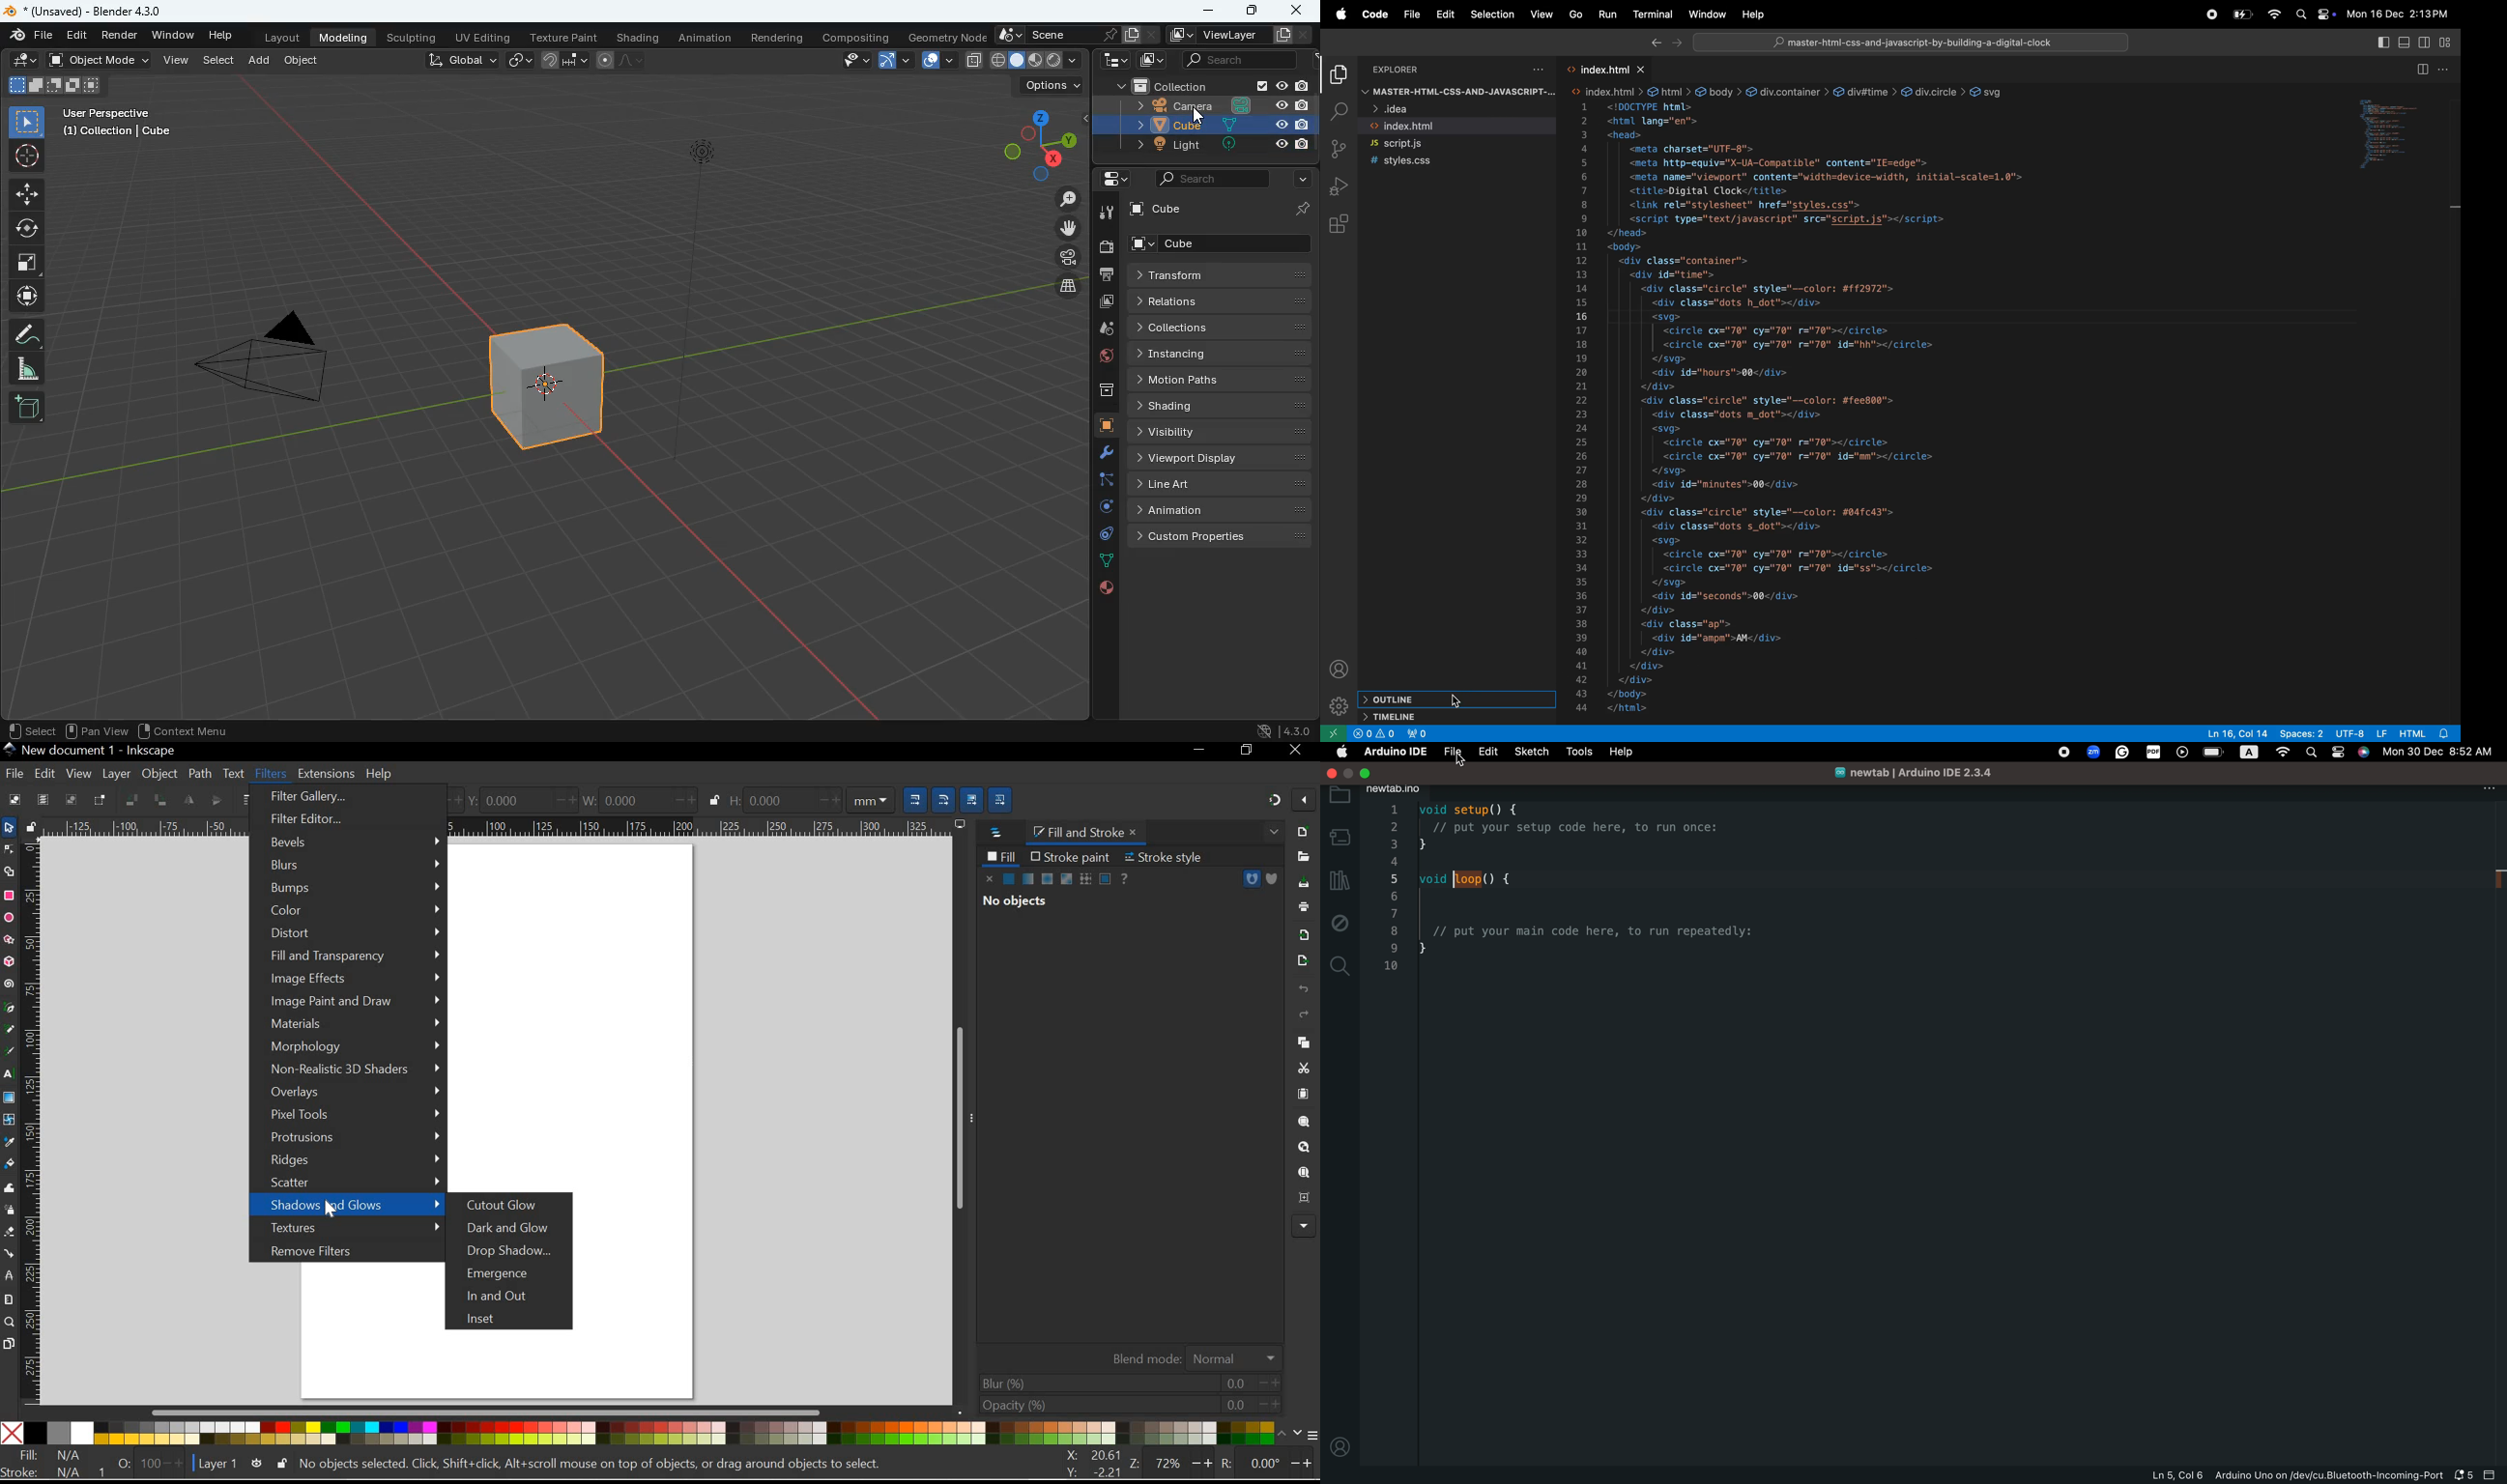  What do you see at coordinates (1669, 92) in the screenshot?
I see `html` at bounding box center [1669, 92].